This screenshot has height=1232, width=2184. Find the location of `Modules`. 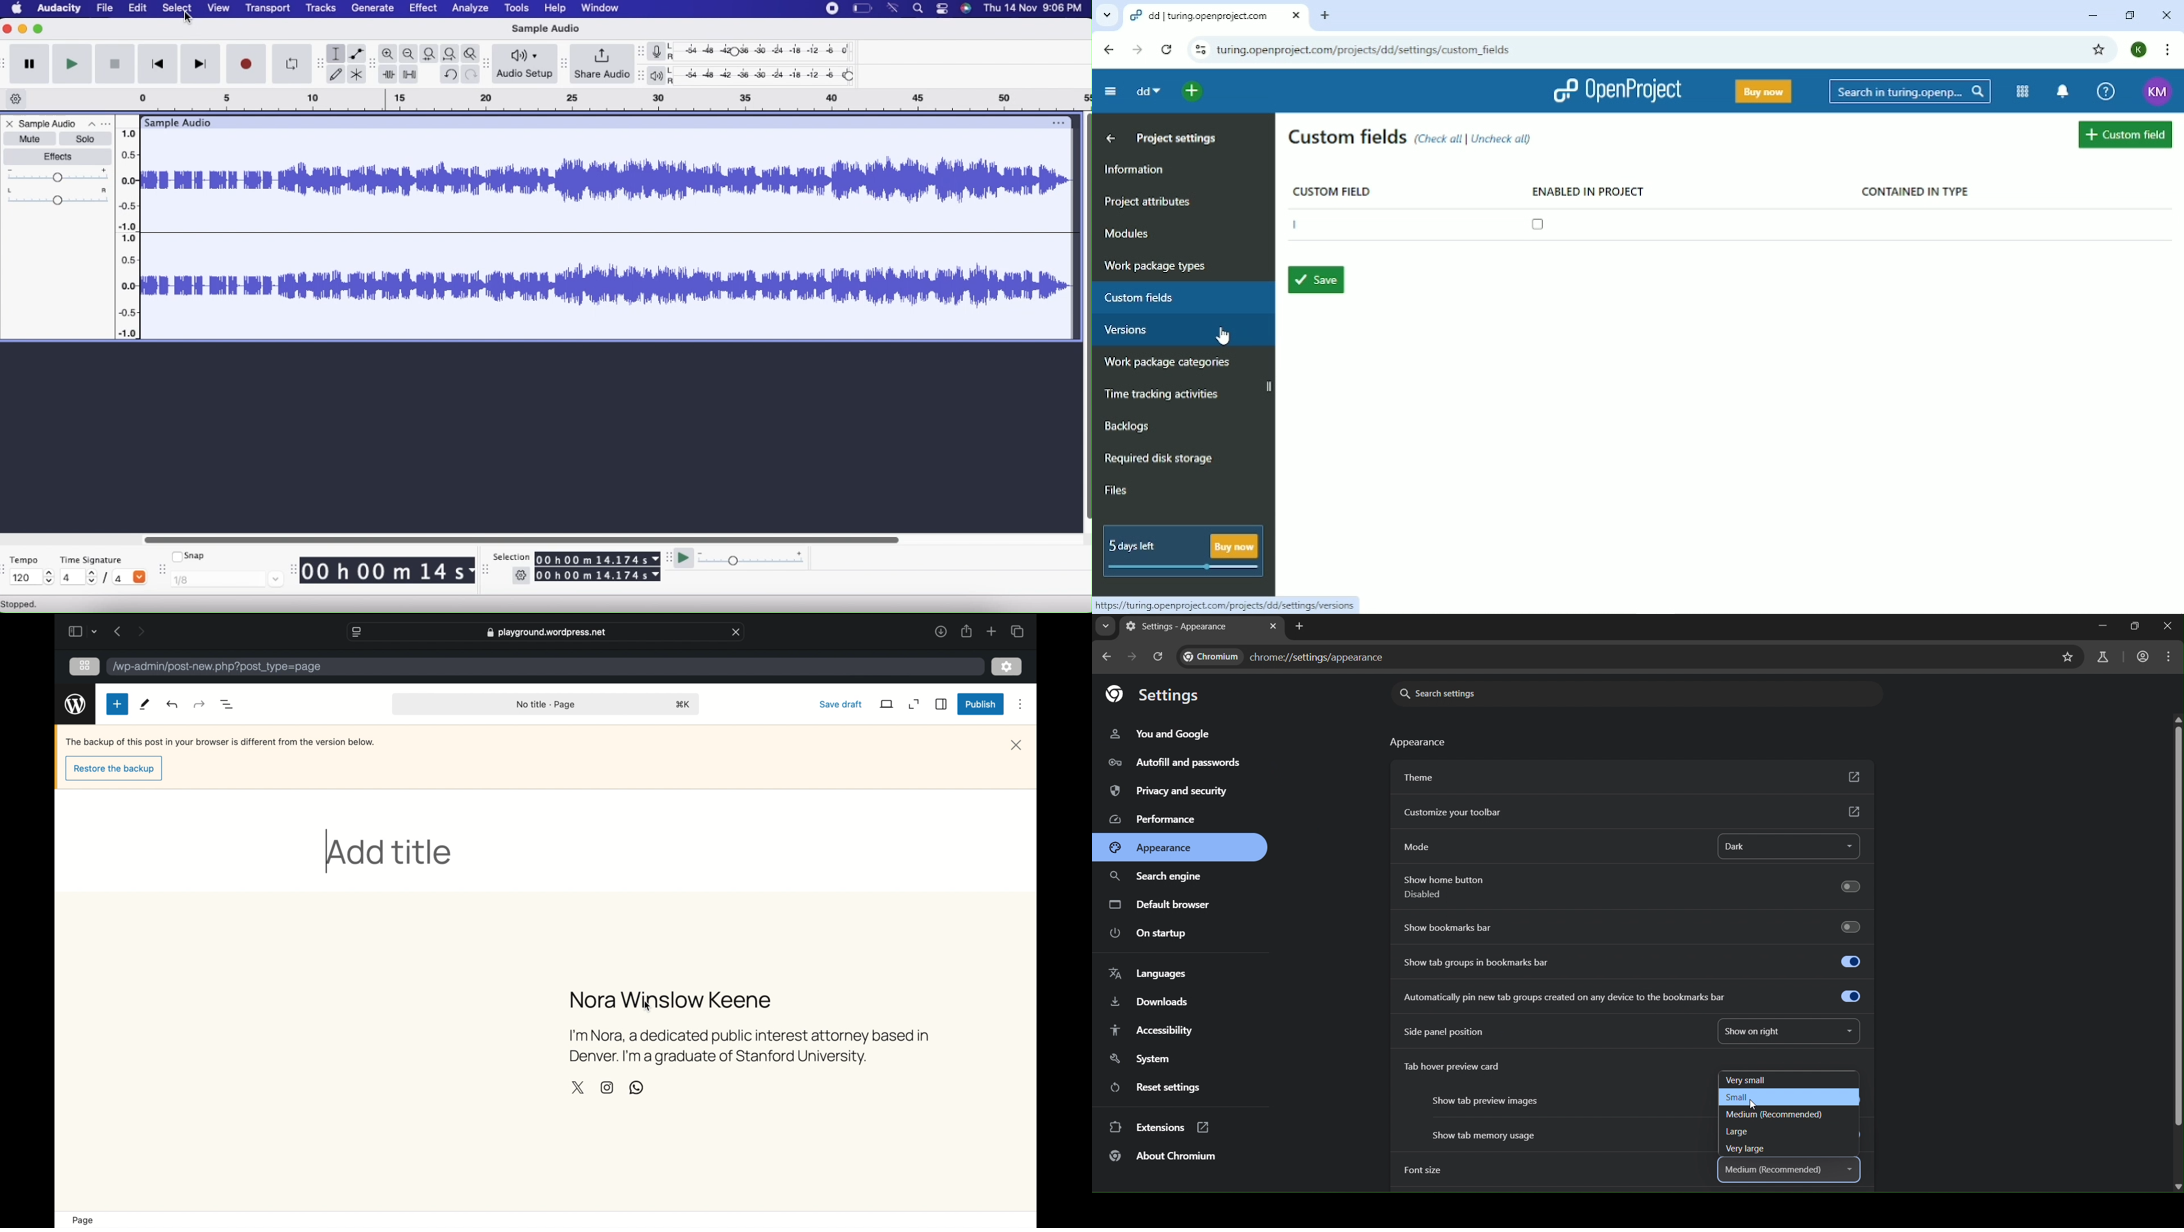

Modules is located at coordinates (1129, 234).